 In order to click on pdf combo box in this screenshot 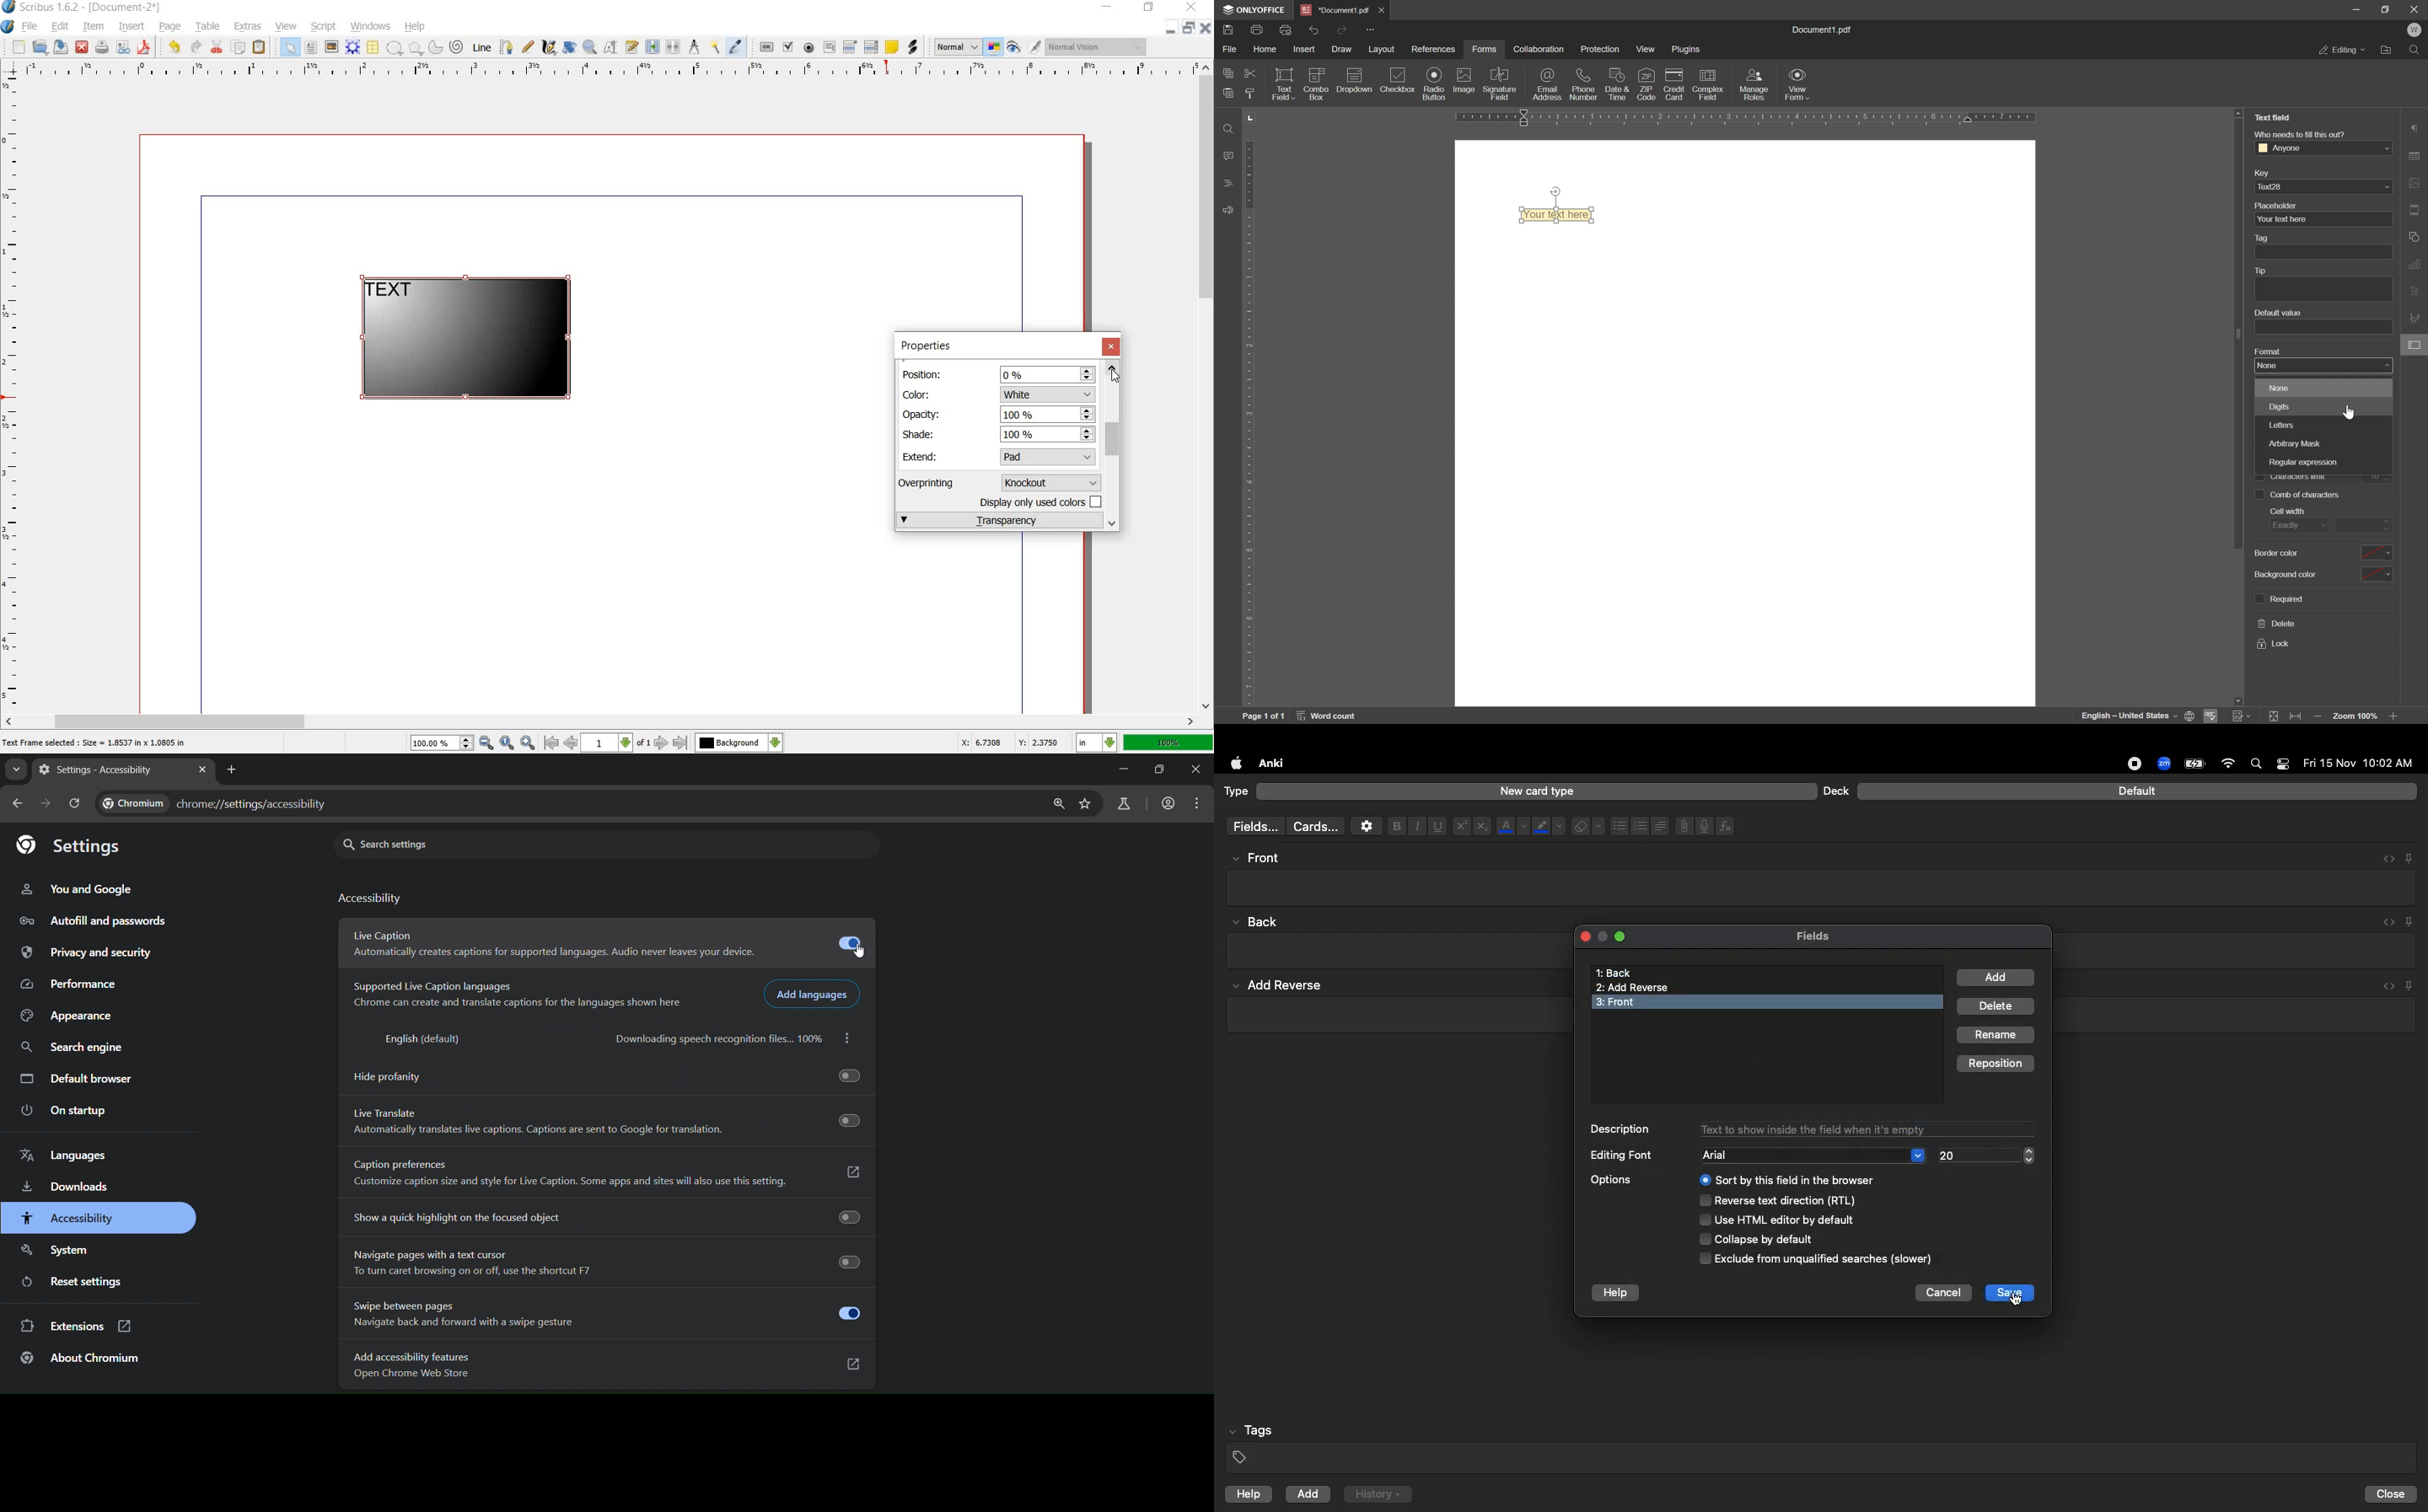, I will do `click(851, 46)`.